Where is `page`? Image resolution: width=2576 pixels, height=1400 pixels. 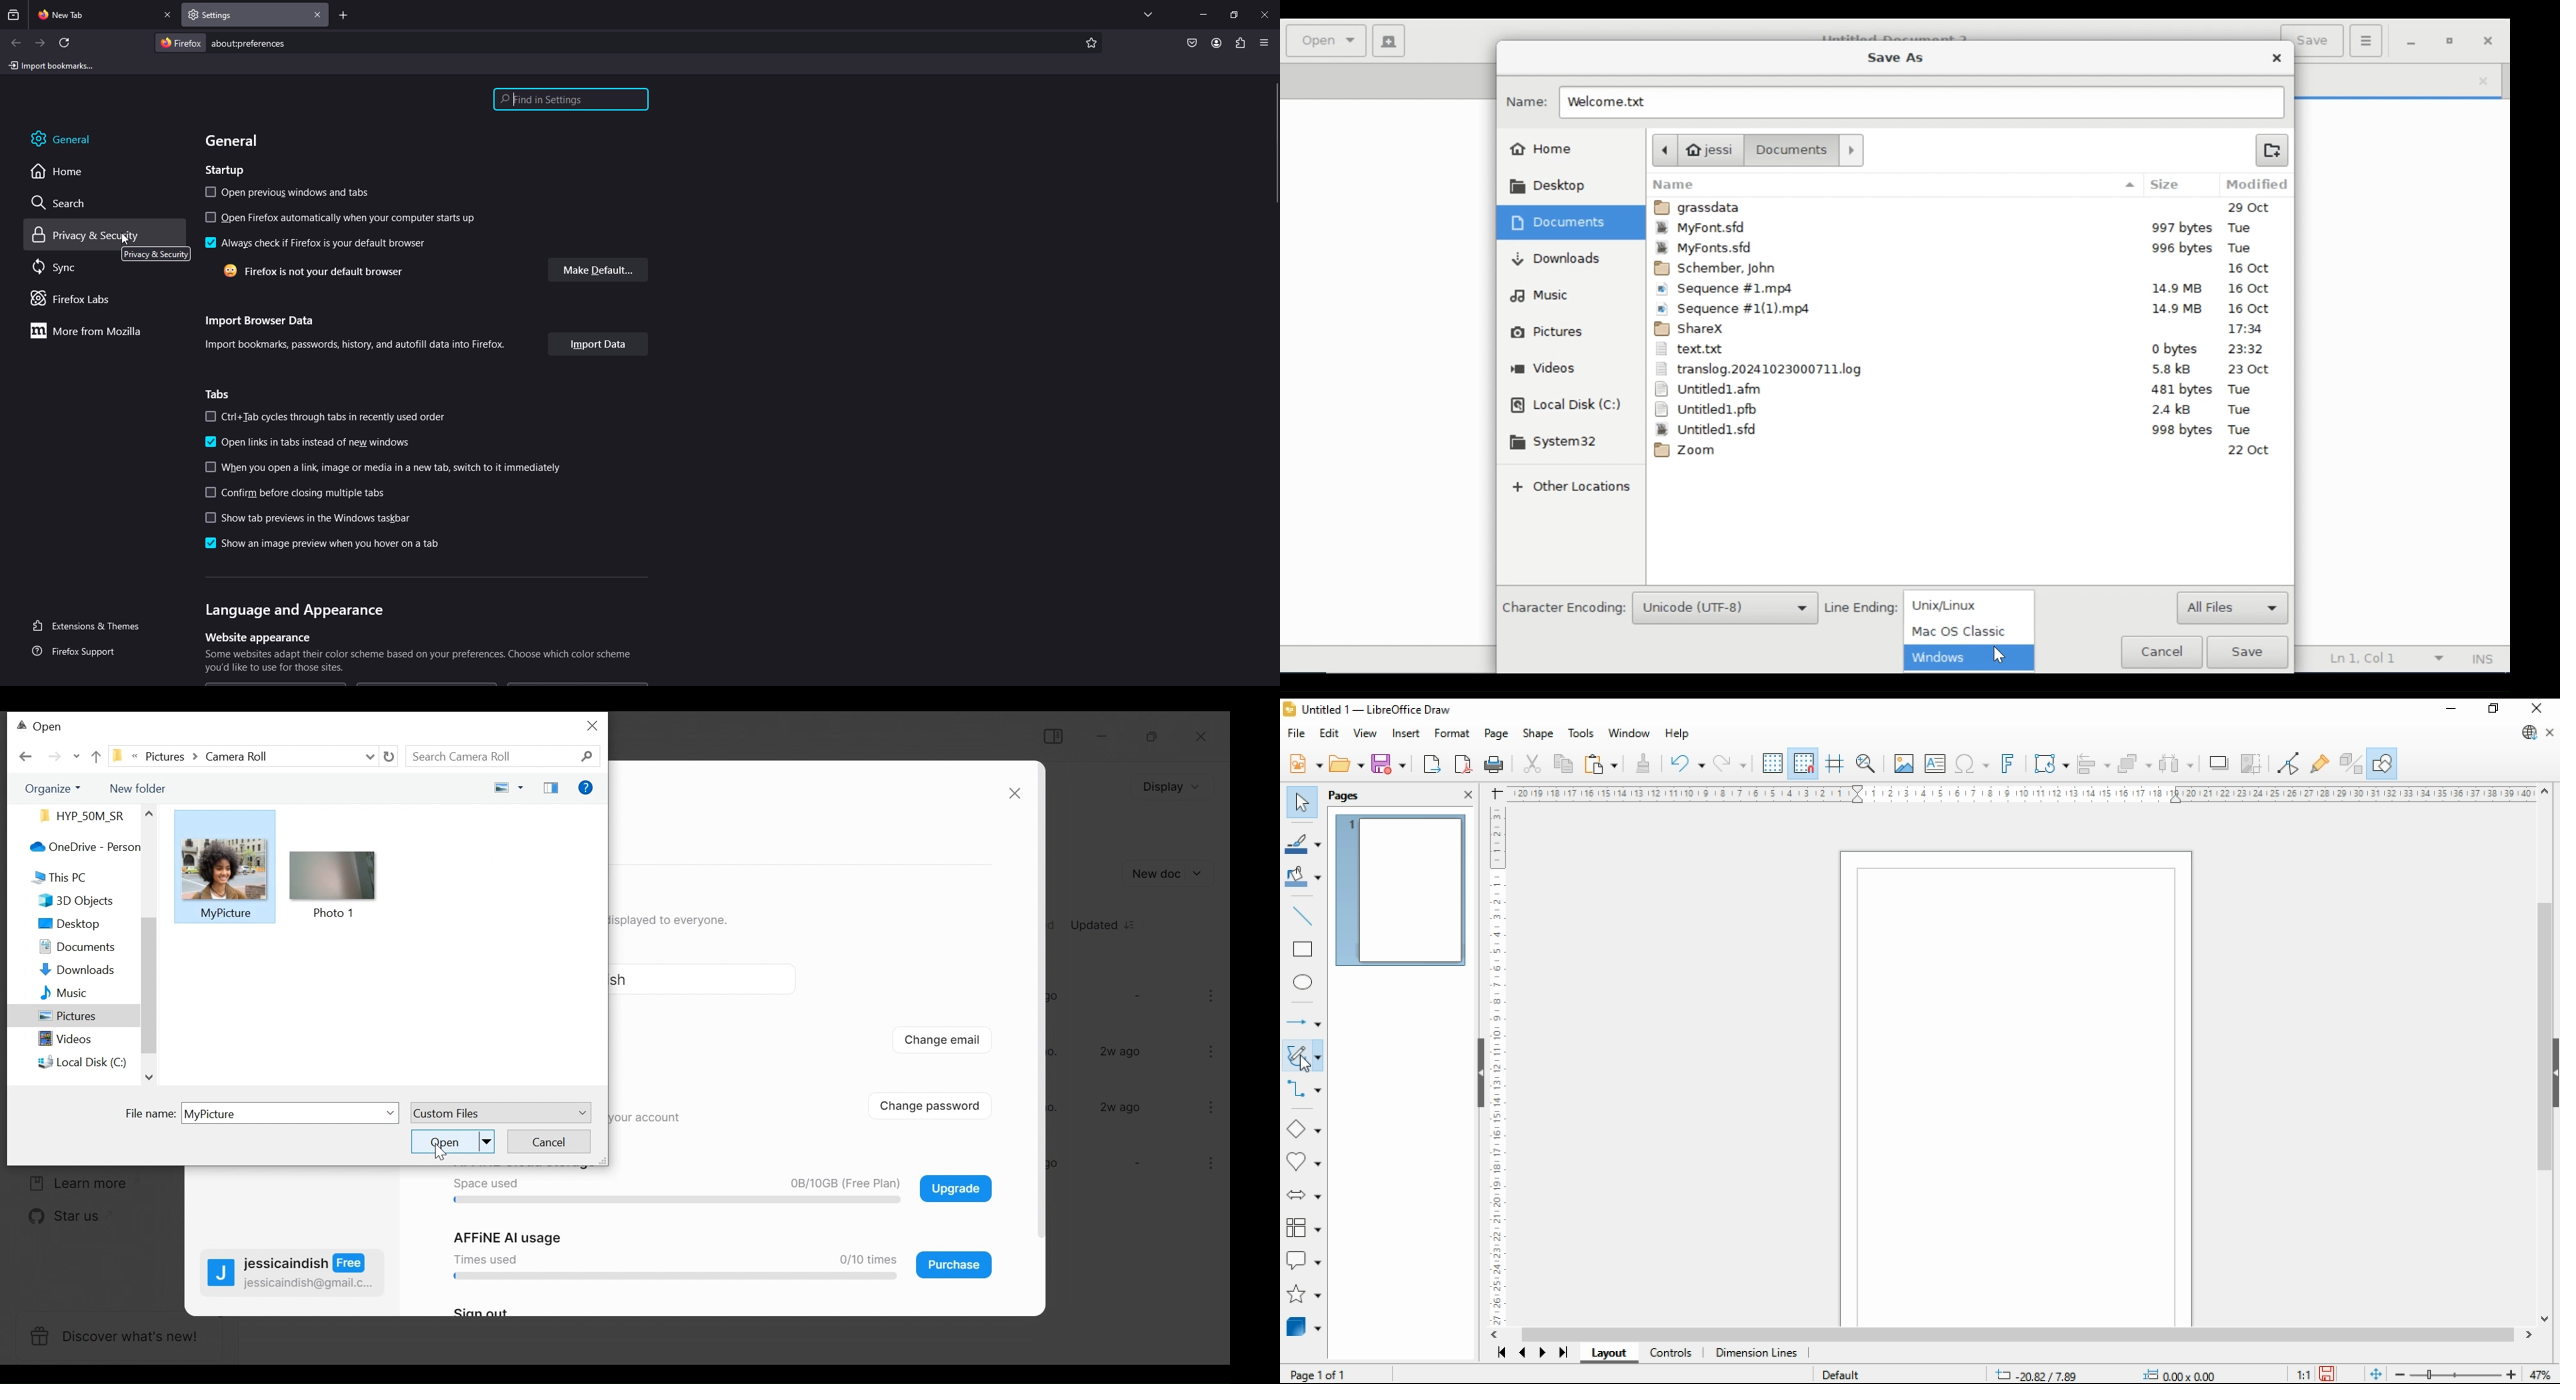 page is located at coordinates (1496, 733).